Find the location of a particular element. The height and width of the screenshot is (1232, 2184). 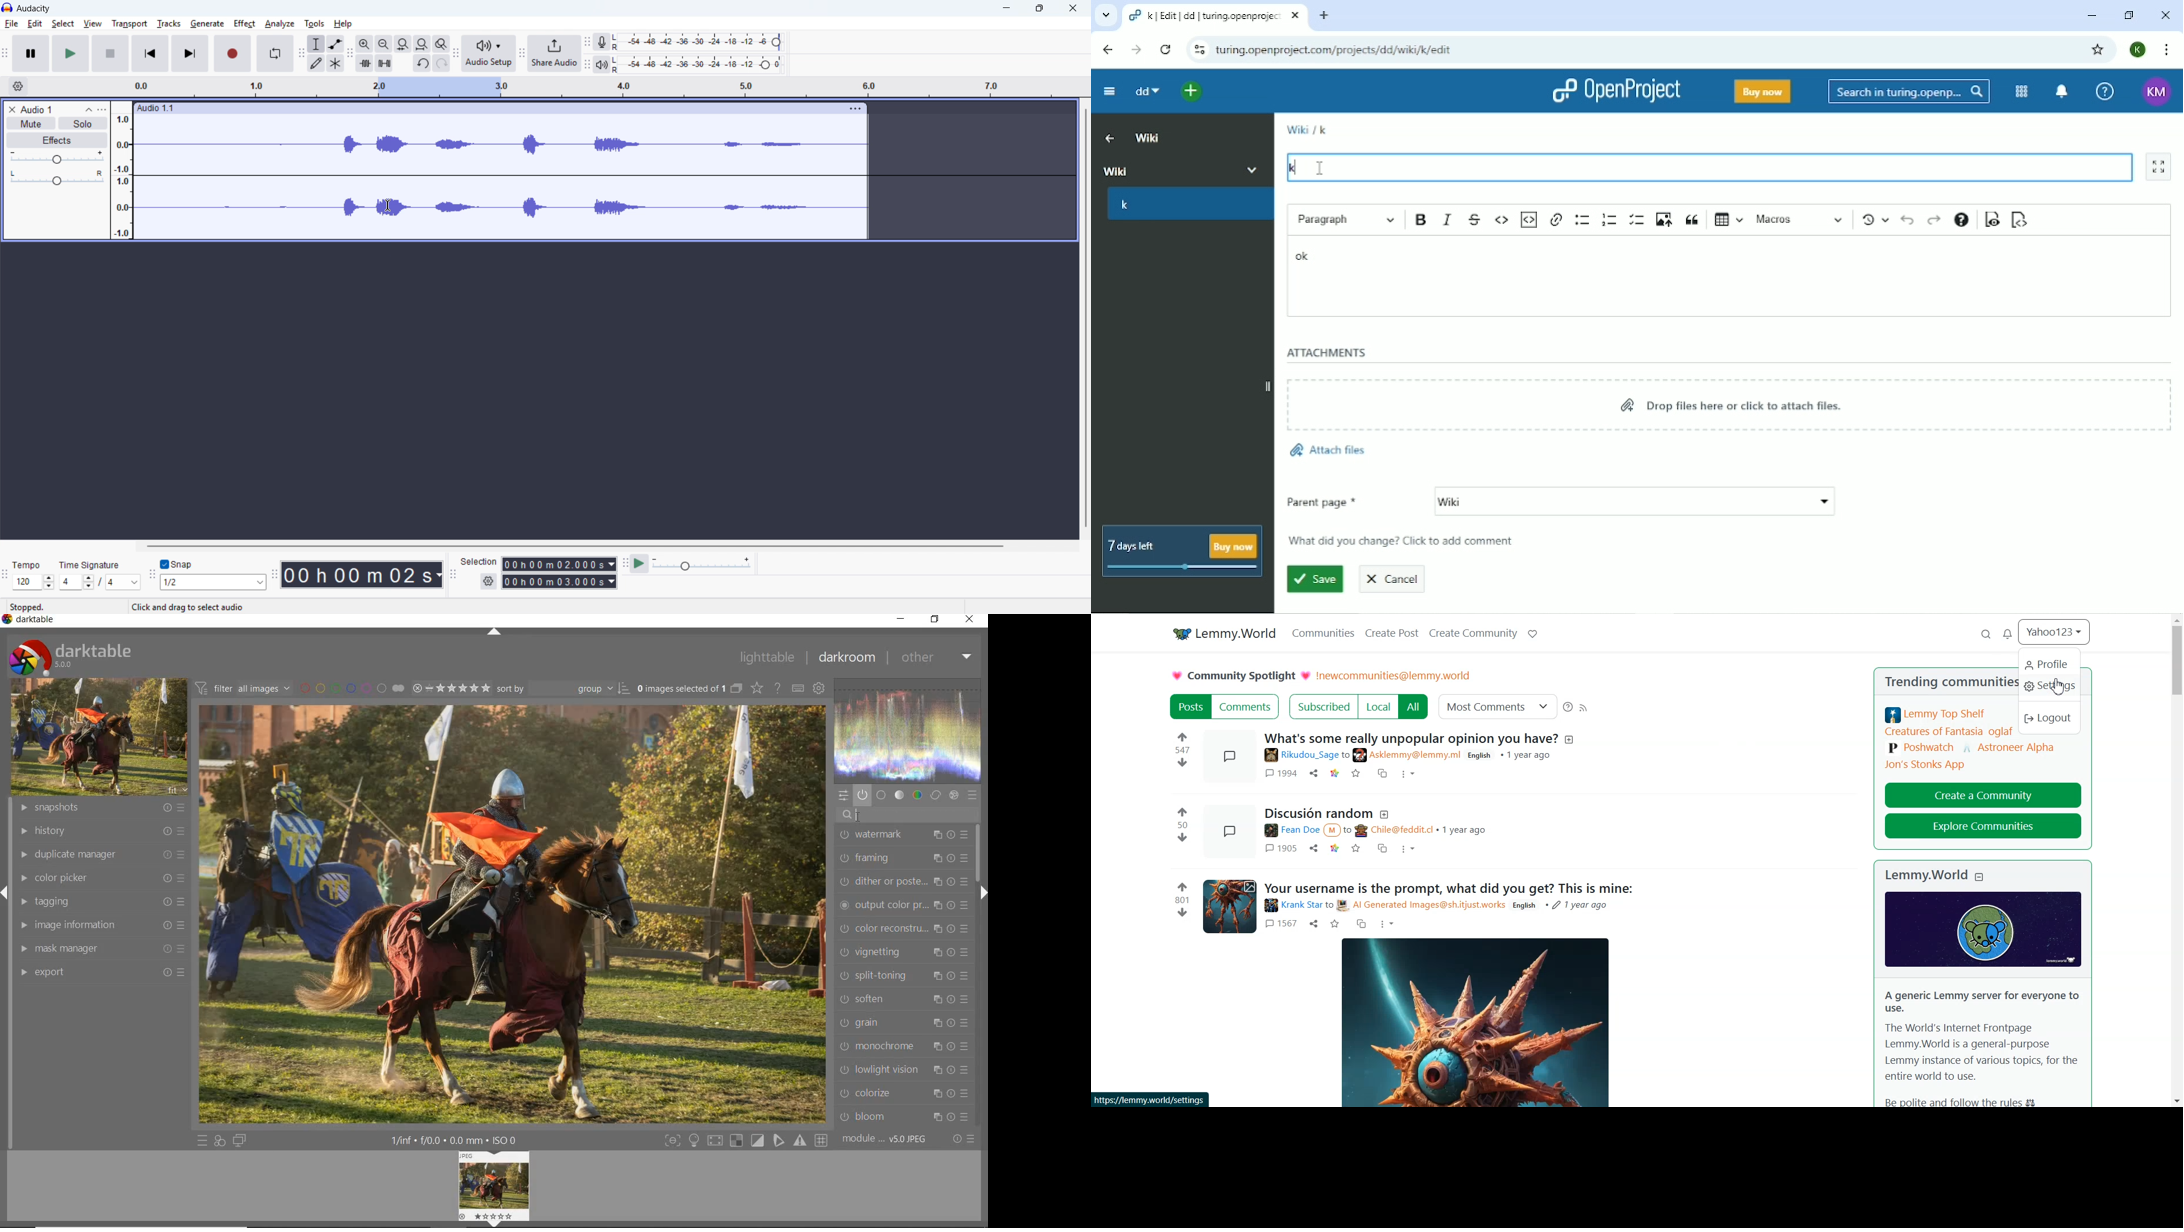

playback metre is located at coordinates (601, 64).